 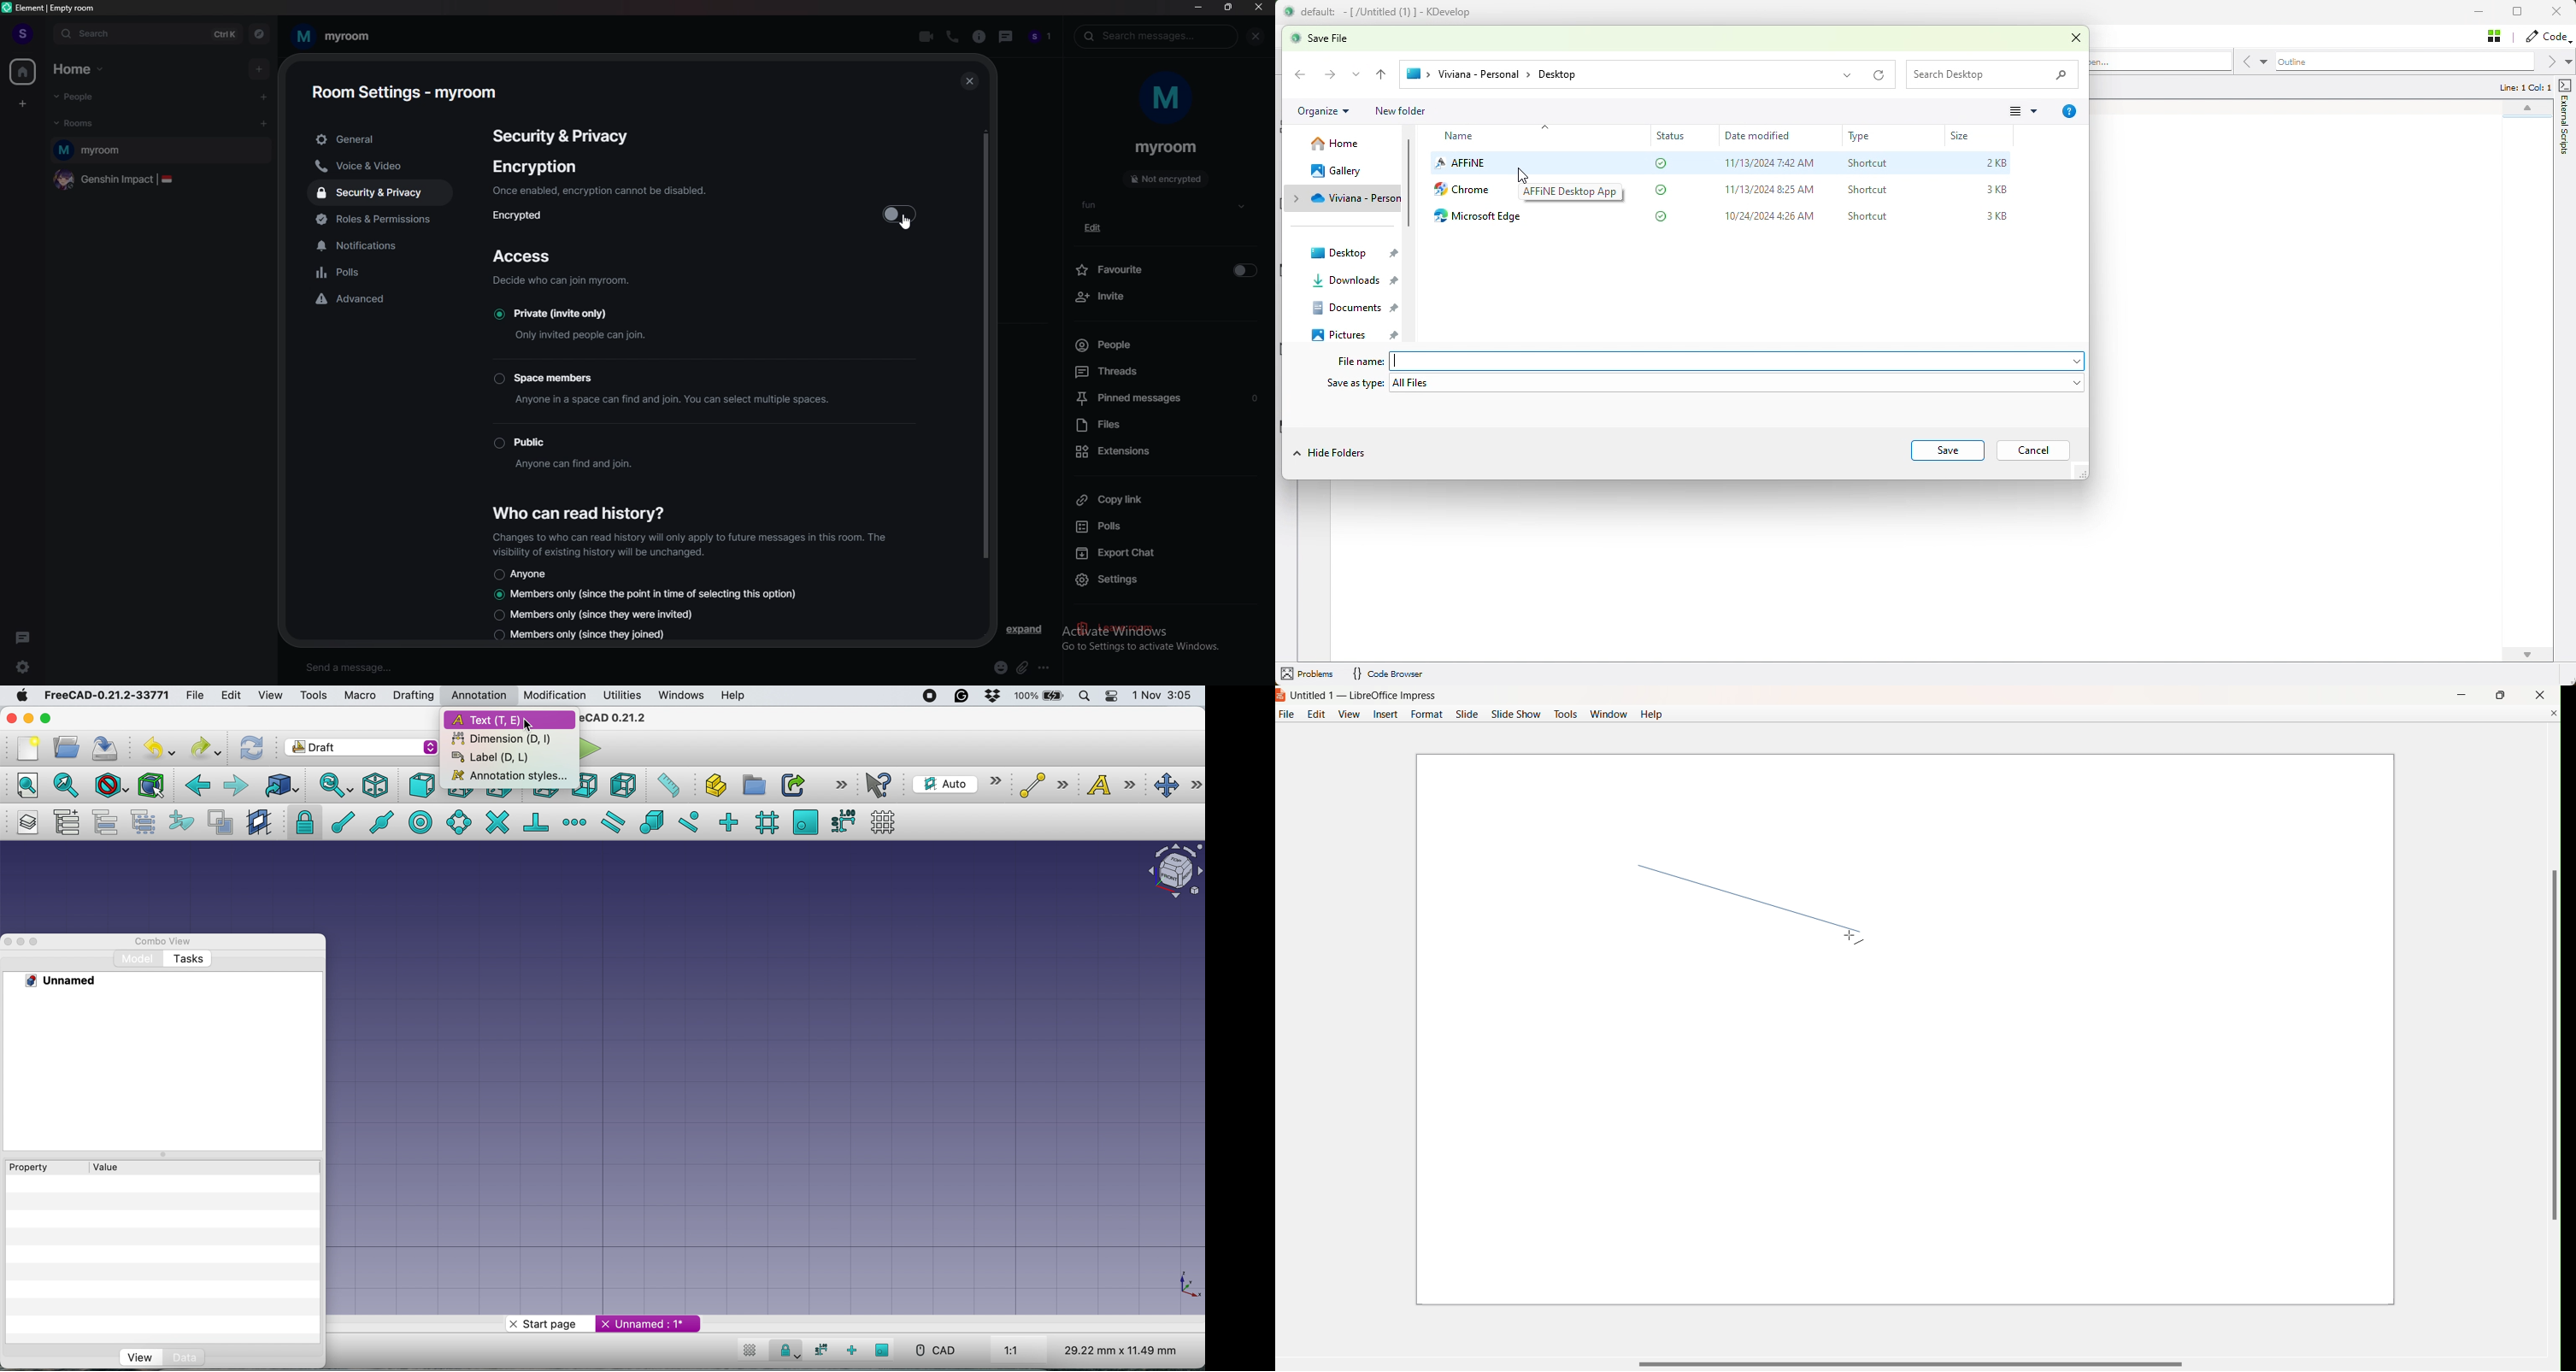 What do you see at coordinates (104, 746) in the screenshot?
I see `save` at bounding box center [104, 746].